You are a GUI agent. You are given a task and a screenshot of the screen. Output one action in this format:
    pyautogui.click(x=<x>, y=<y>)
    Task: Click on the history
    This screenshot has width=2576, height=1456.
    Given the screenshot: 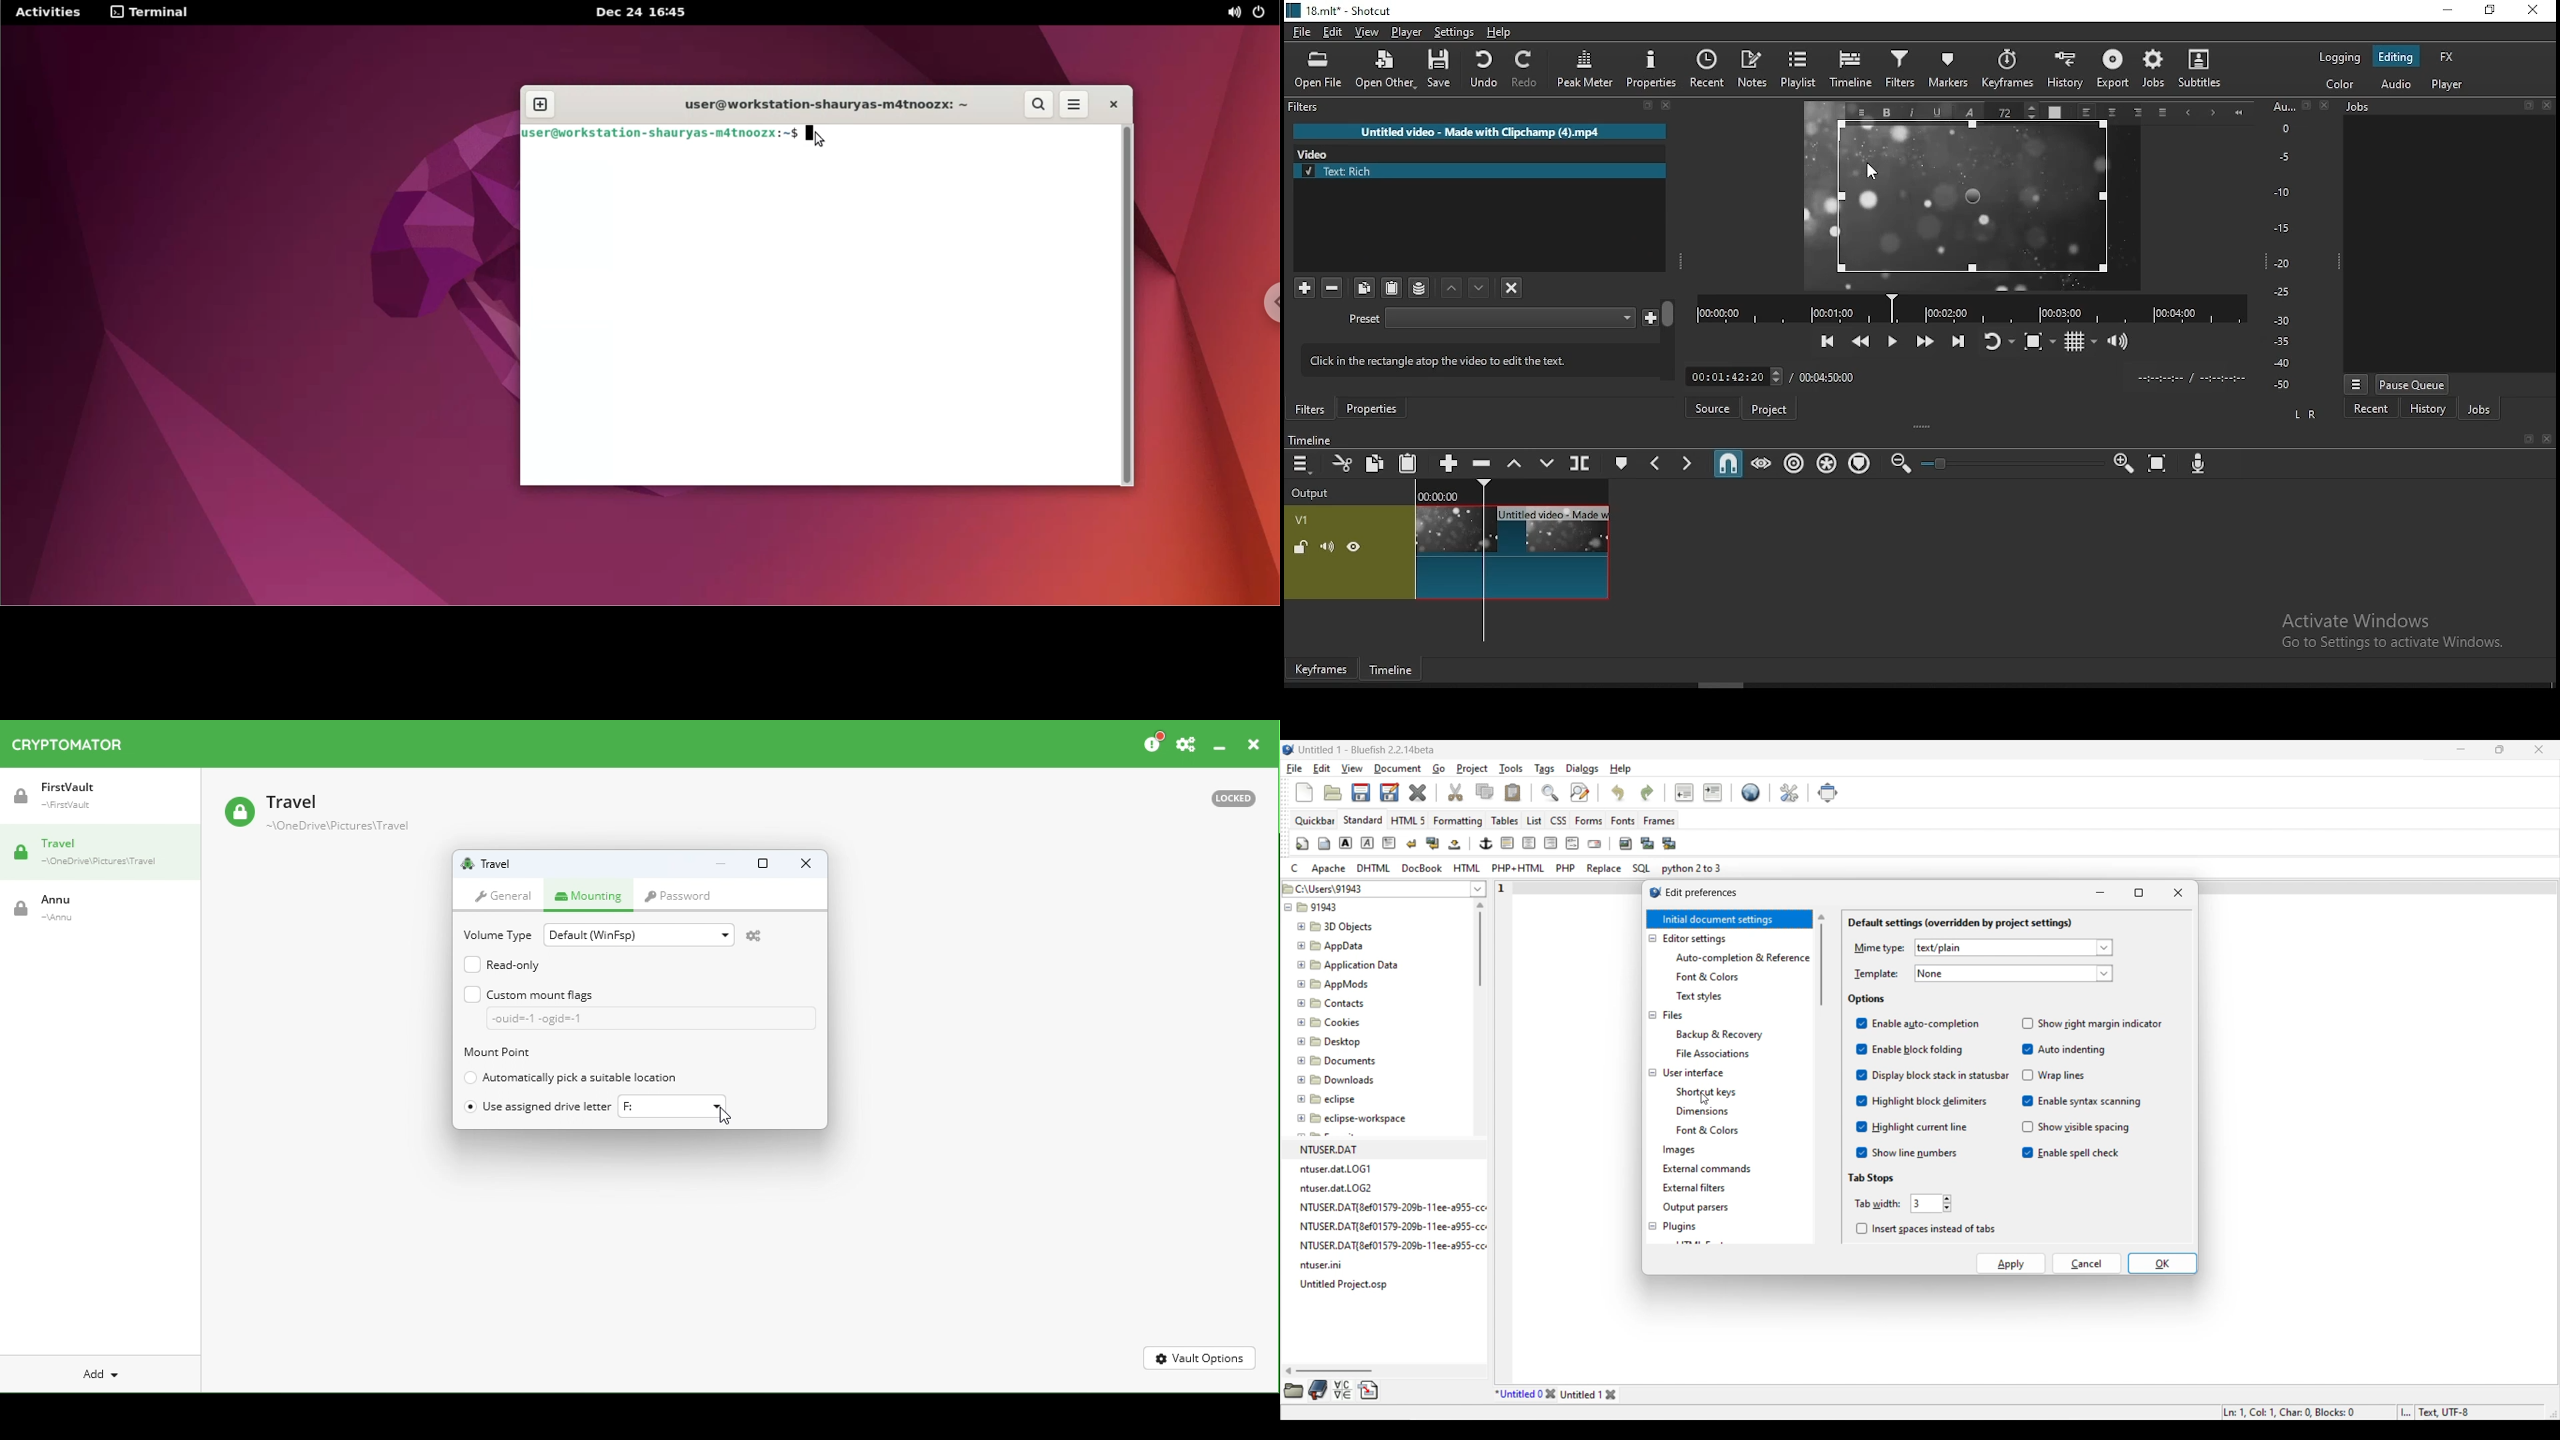 What is the action you would take?
    pyautogui.click(x=2064, y=73)
    